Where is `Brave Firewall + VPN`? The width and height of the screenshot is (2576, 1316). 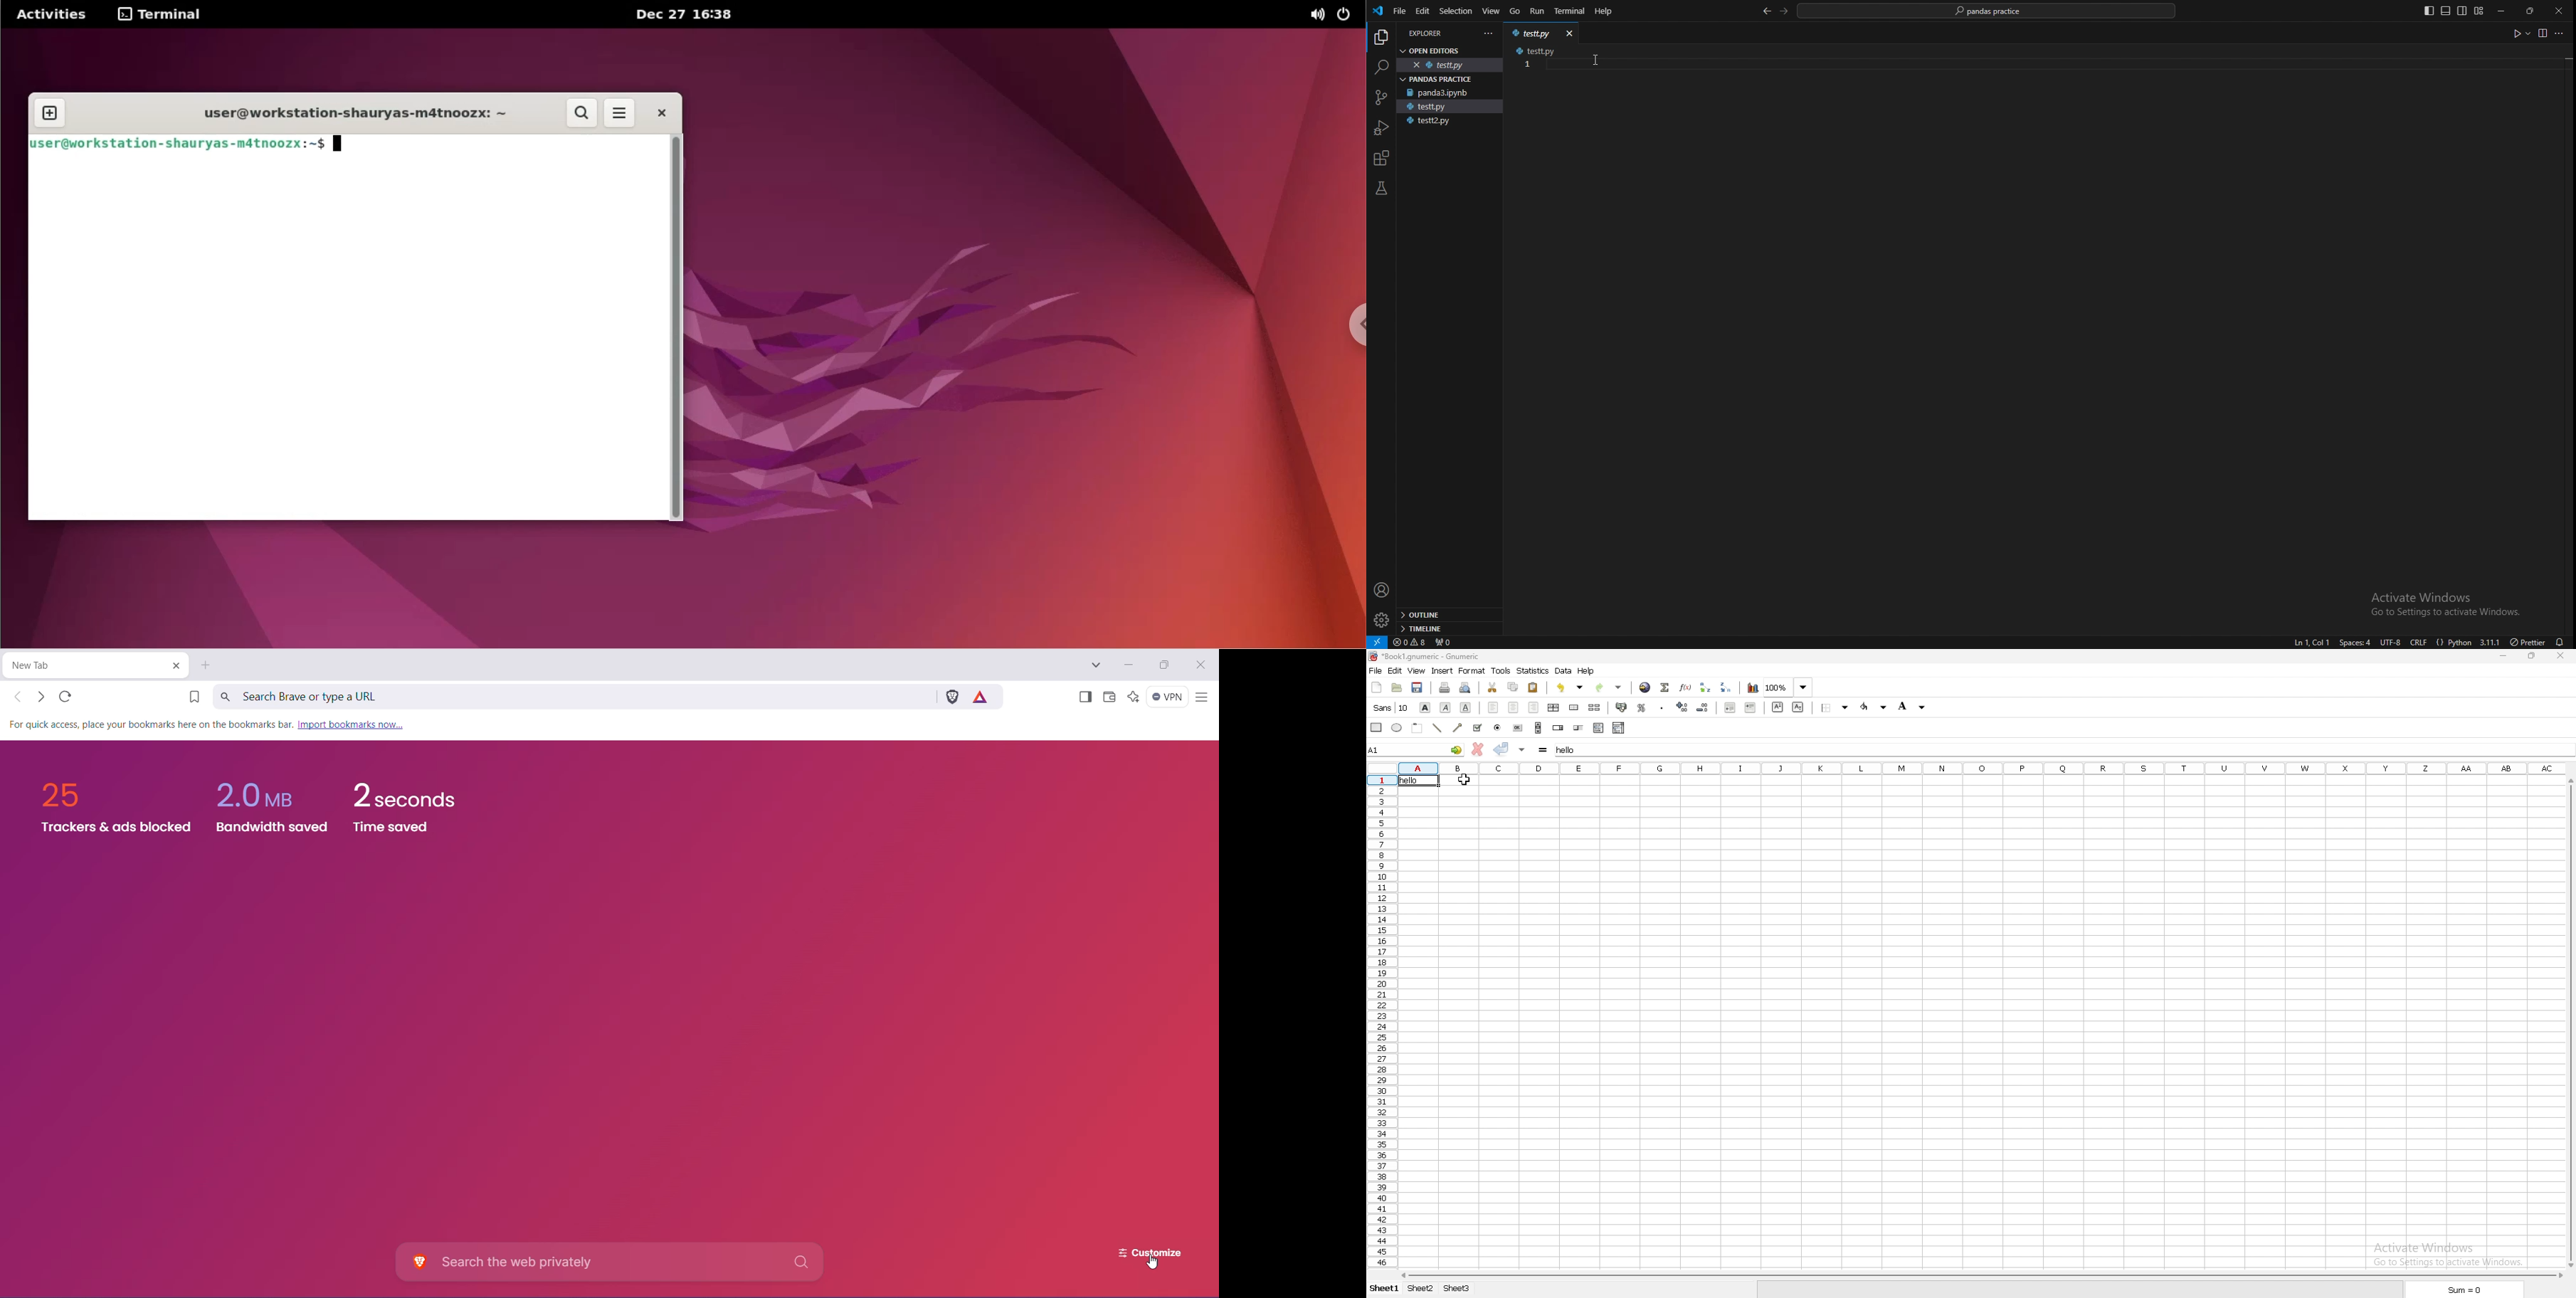 Brave Firewall + VPN is located at coordinates (1168, 697).